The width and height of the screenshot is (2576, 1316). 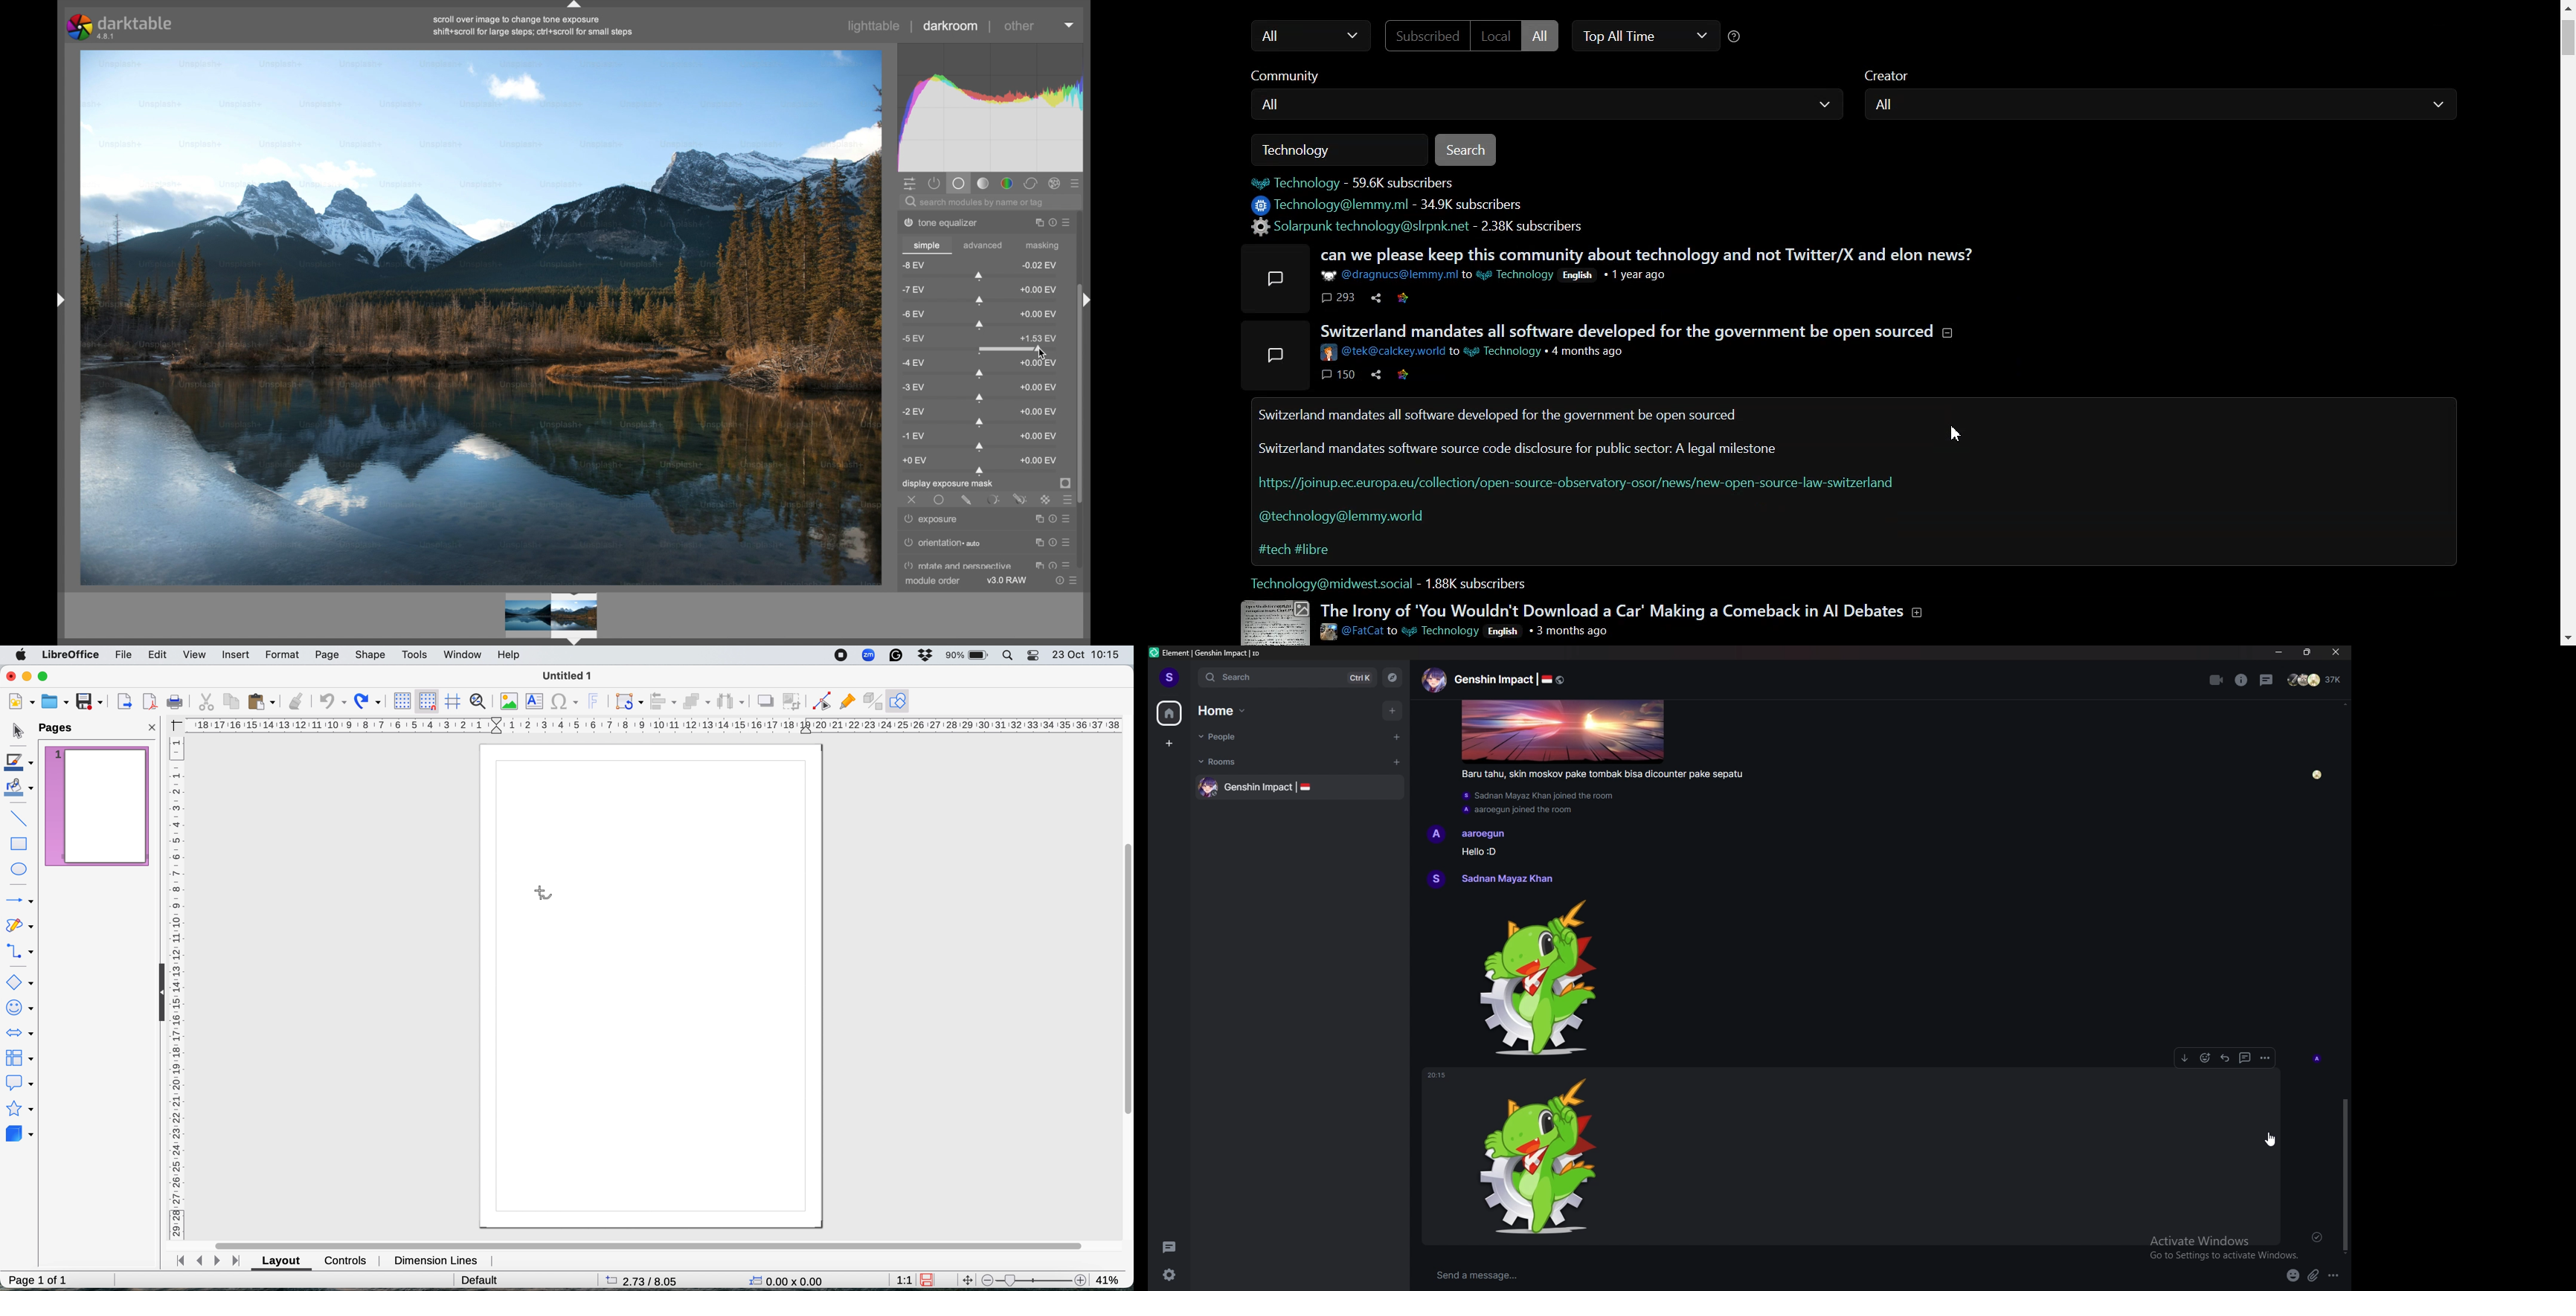 I want to click on v3.0 raw, so click(x=1007, y=580).